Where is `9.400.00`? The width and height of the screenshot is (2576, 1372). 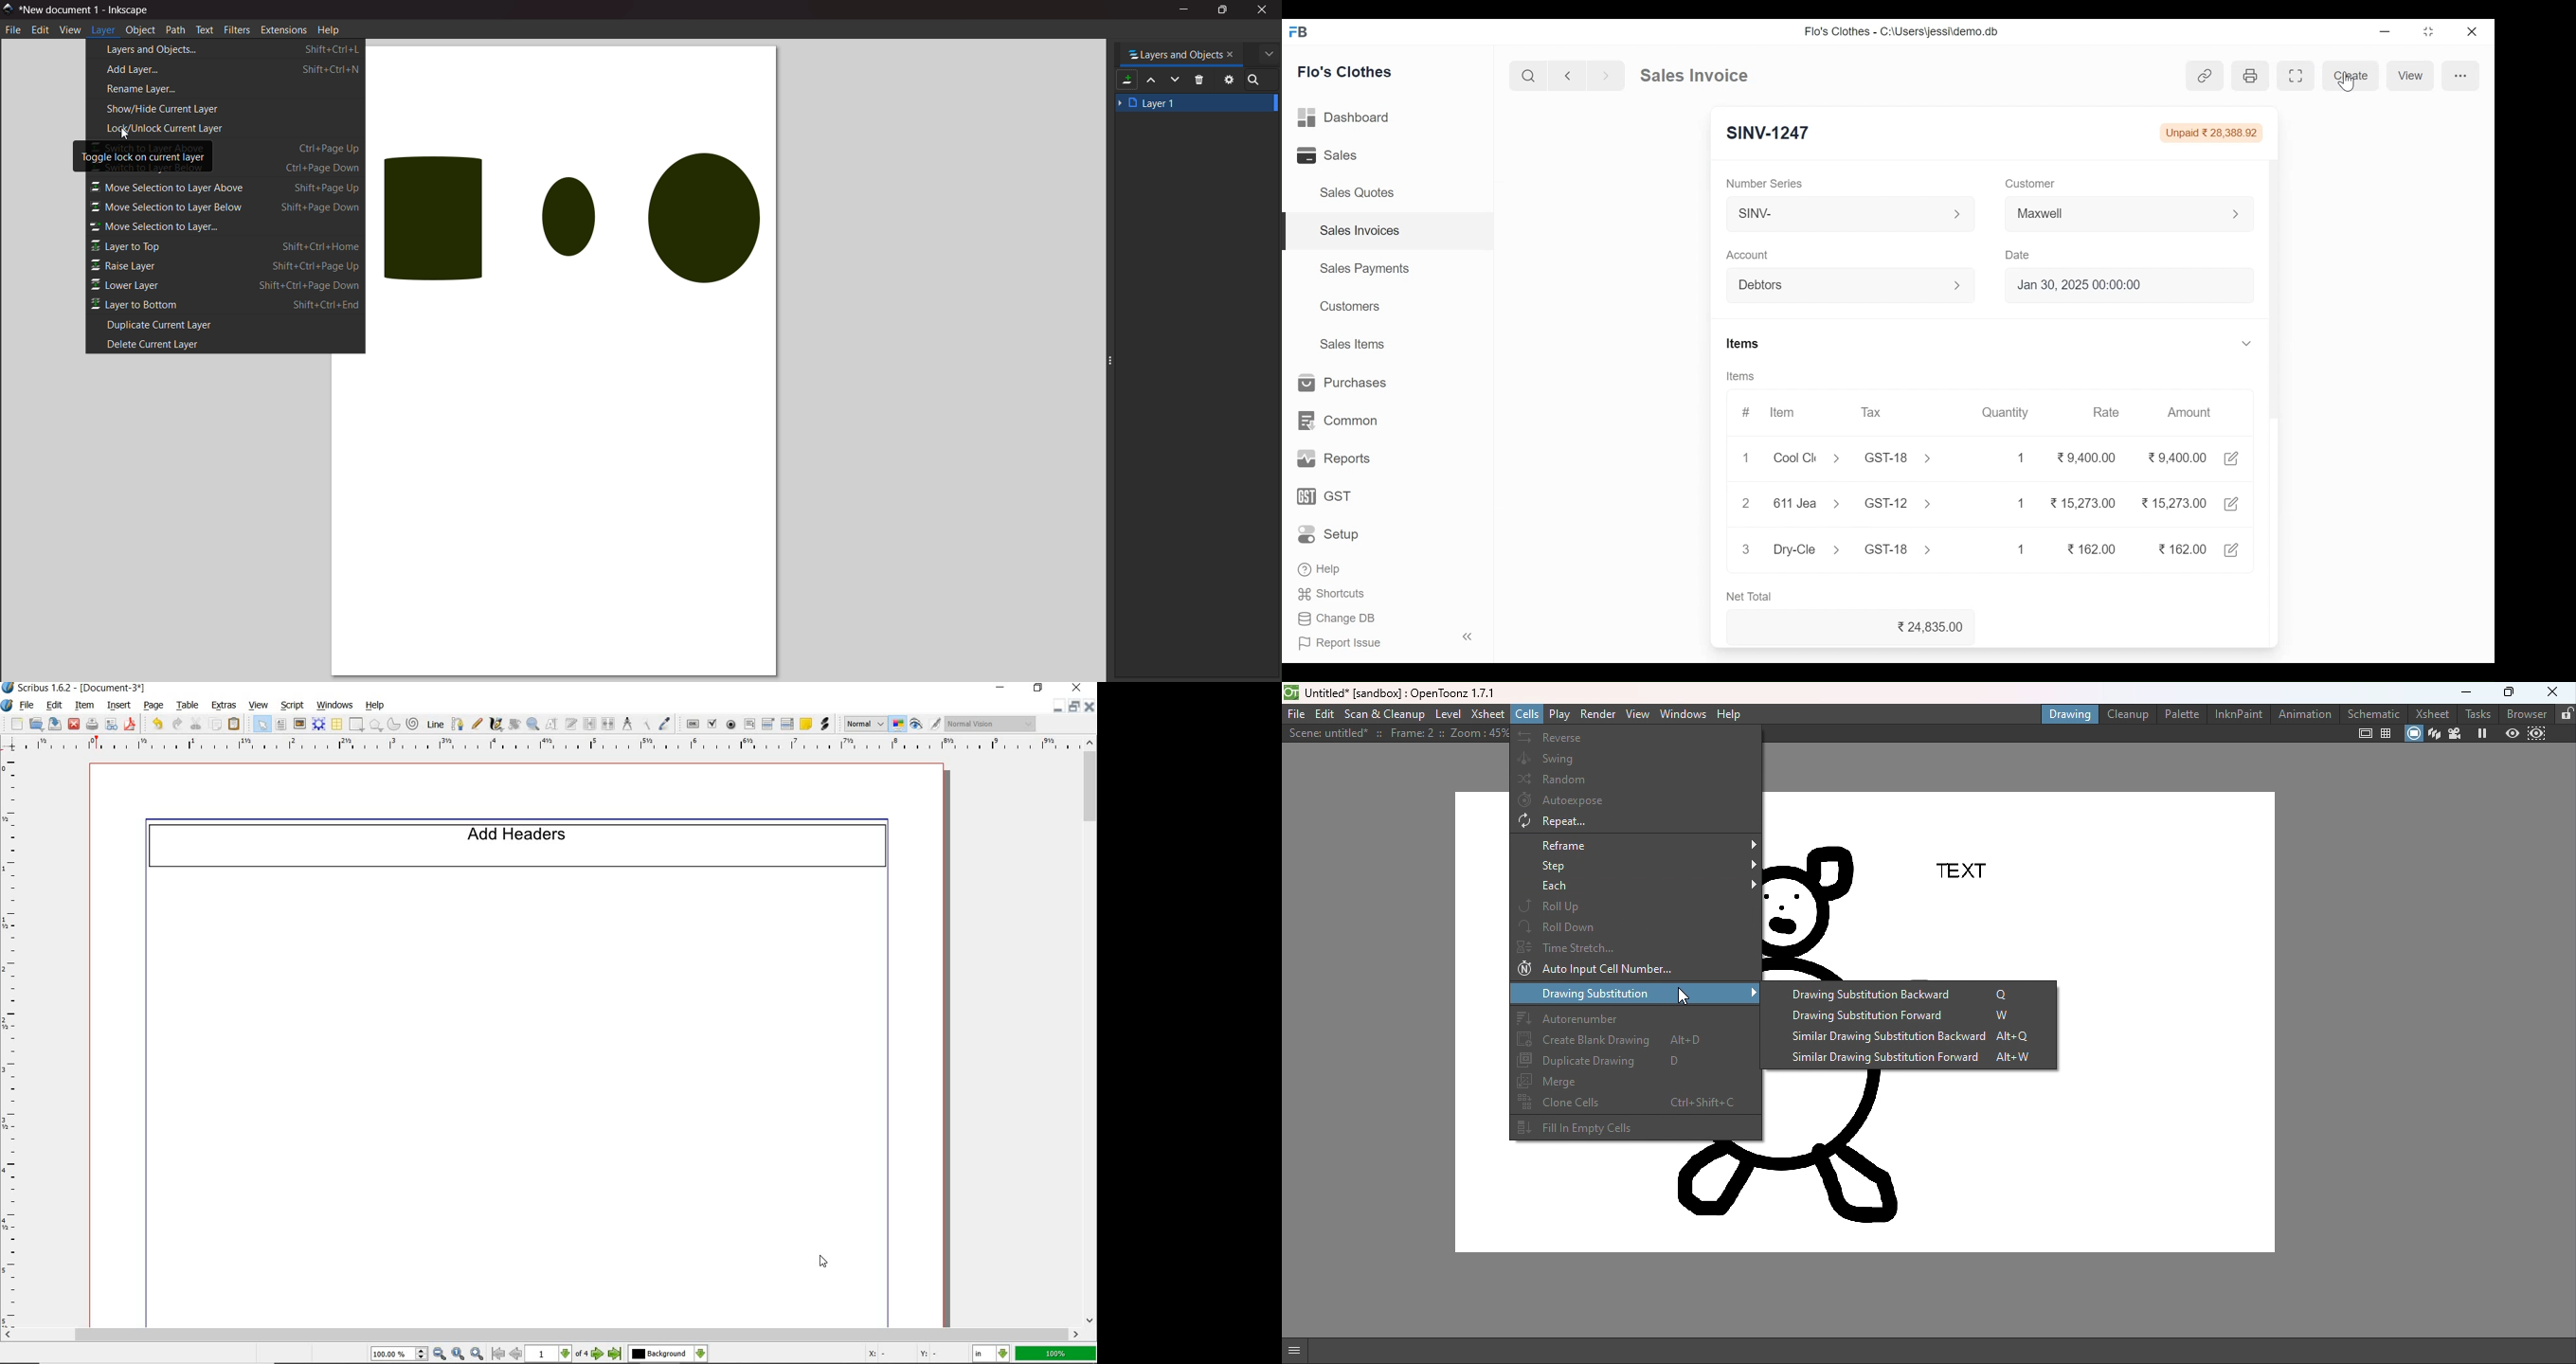
9.400.00 is located at coordinates (2177, 457).